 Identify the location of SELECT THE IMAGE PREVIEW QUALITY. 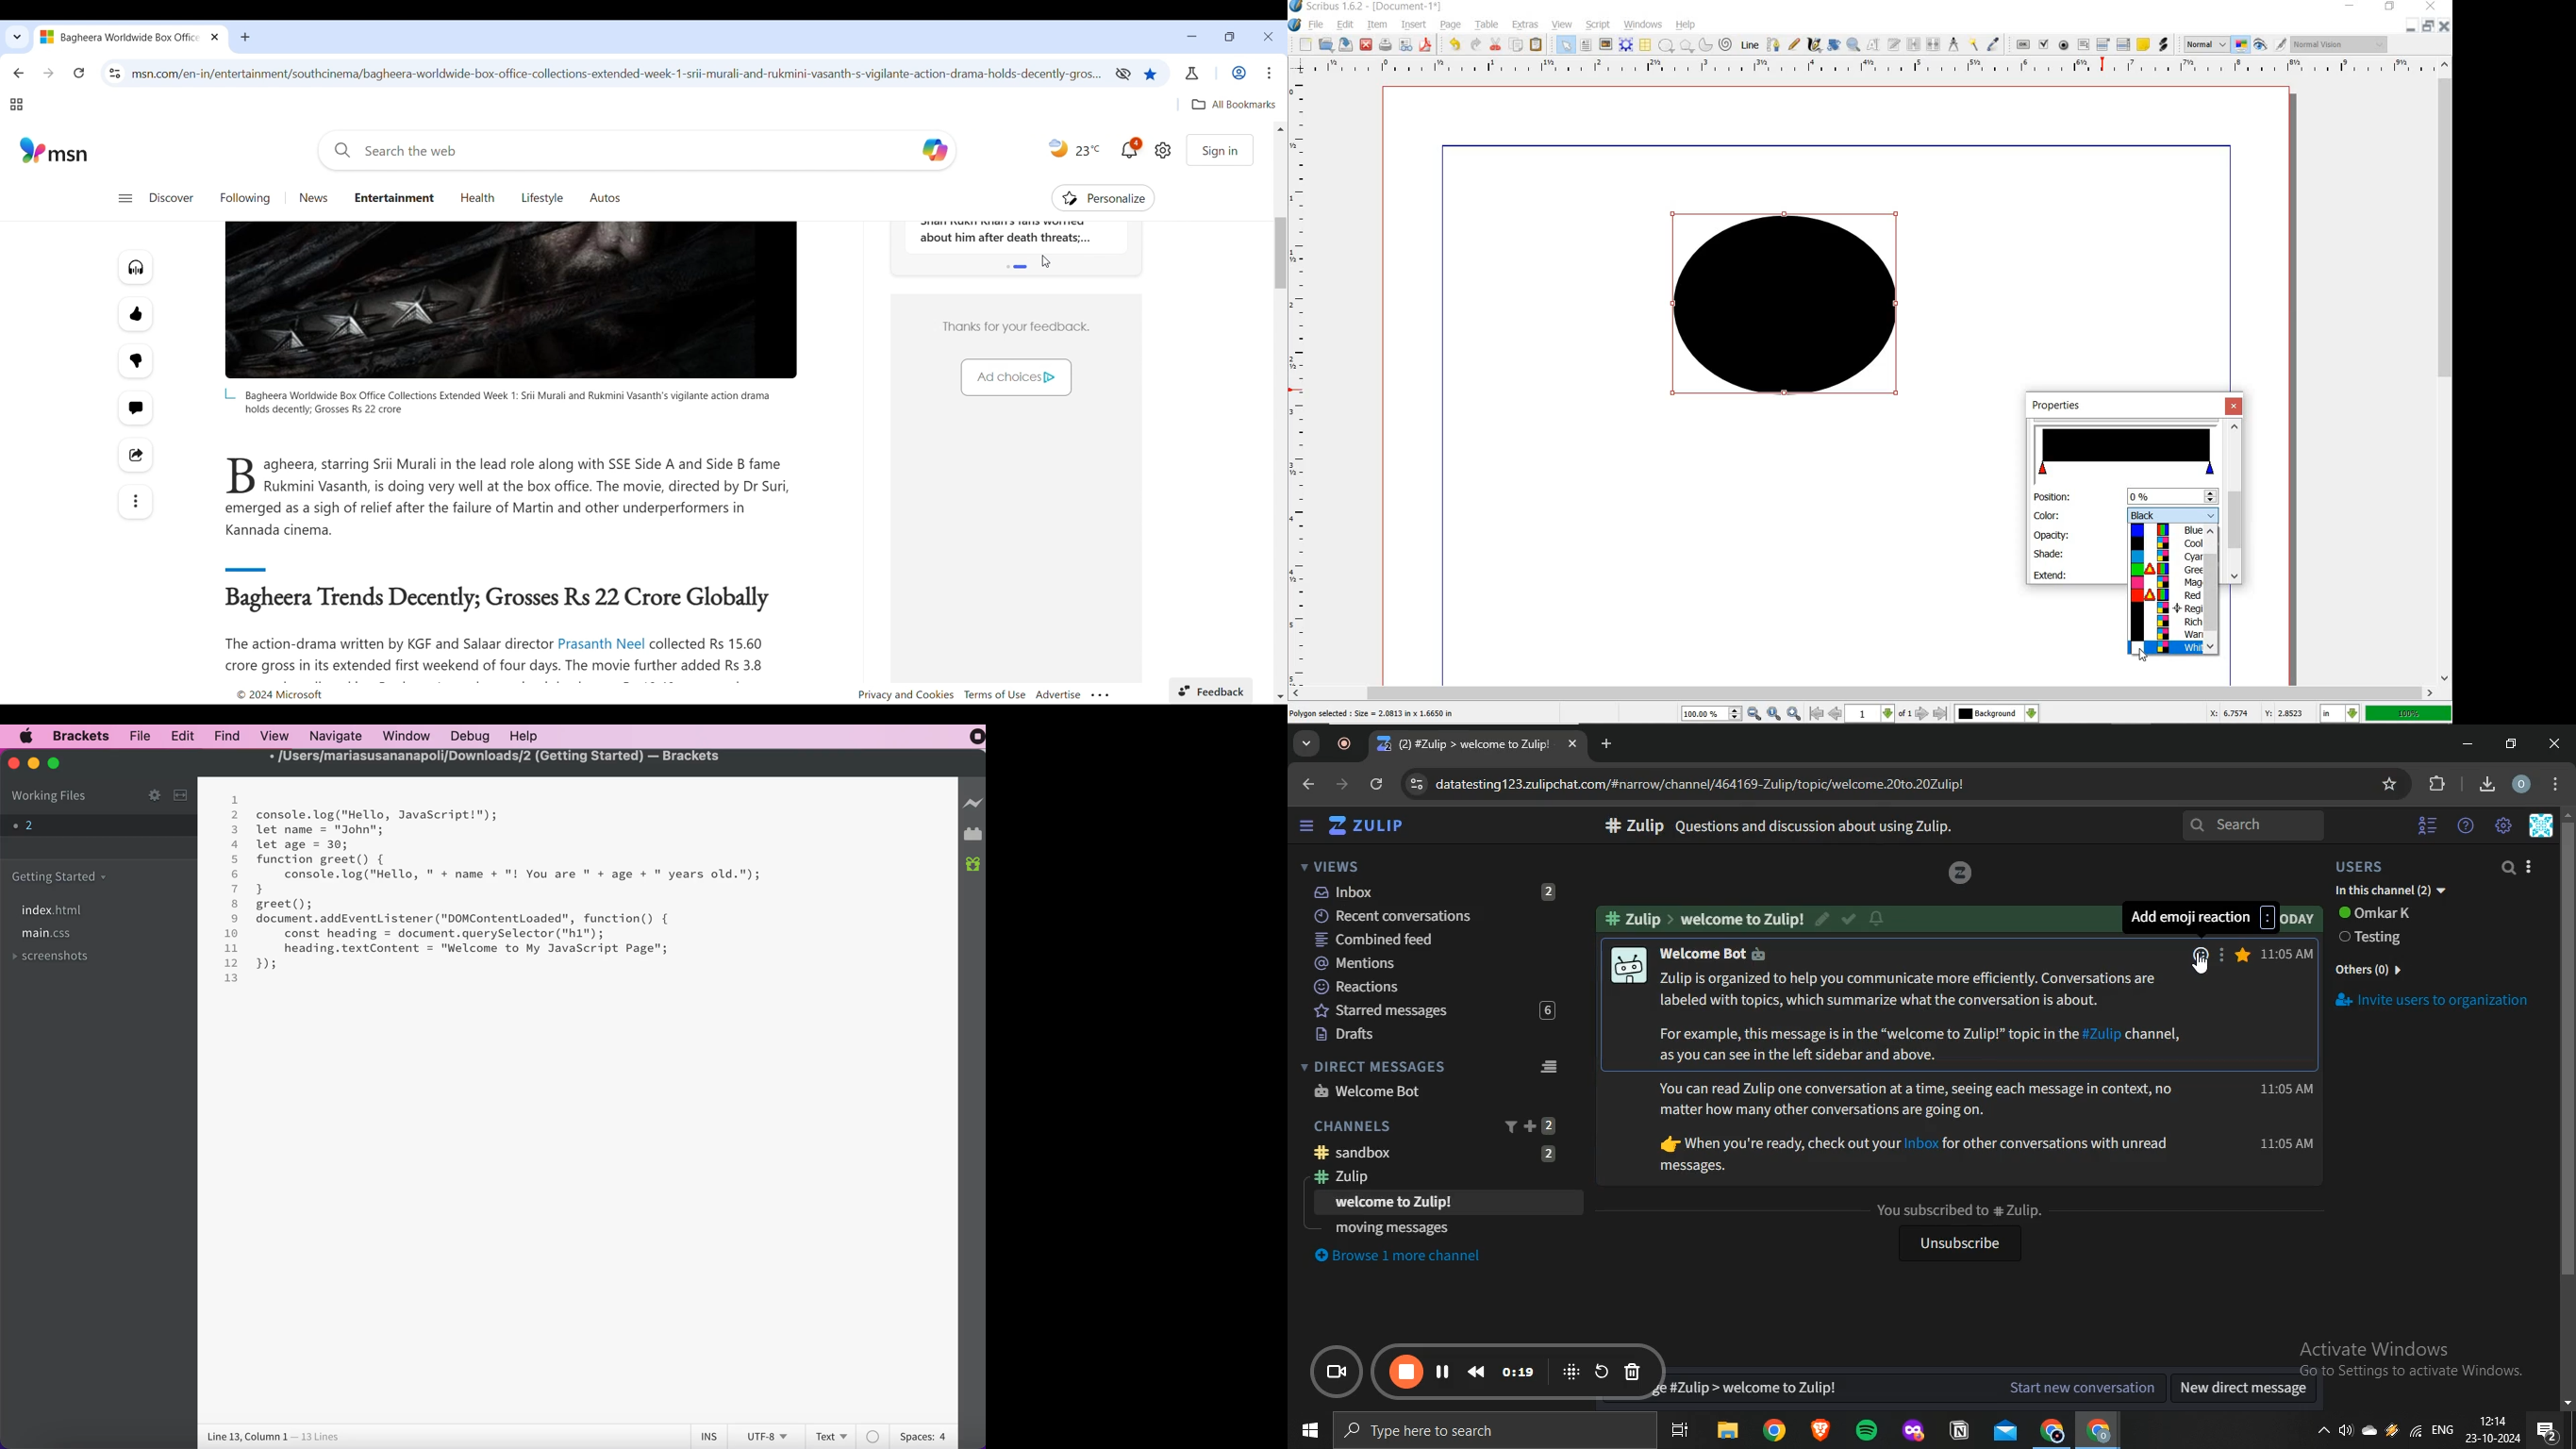
(2207, 44).